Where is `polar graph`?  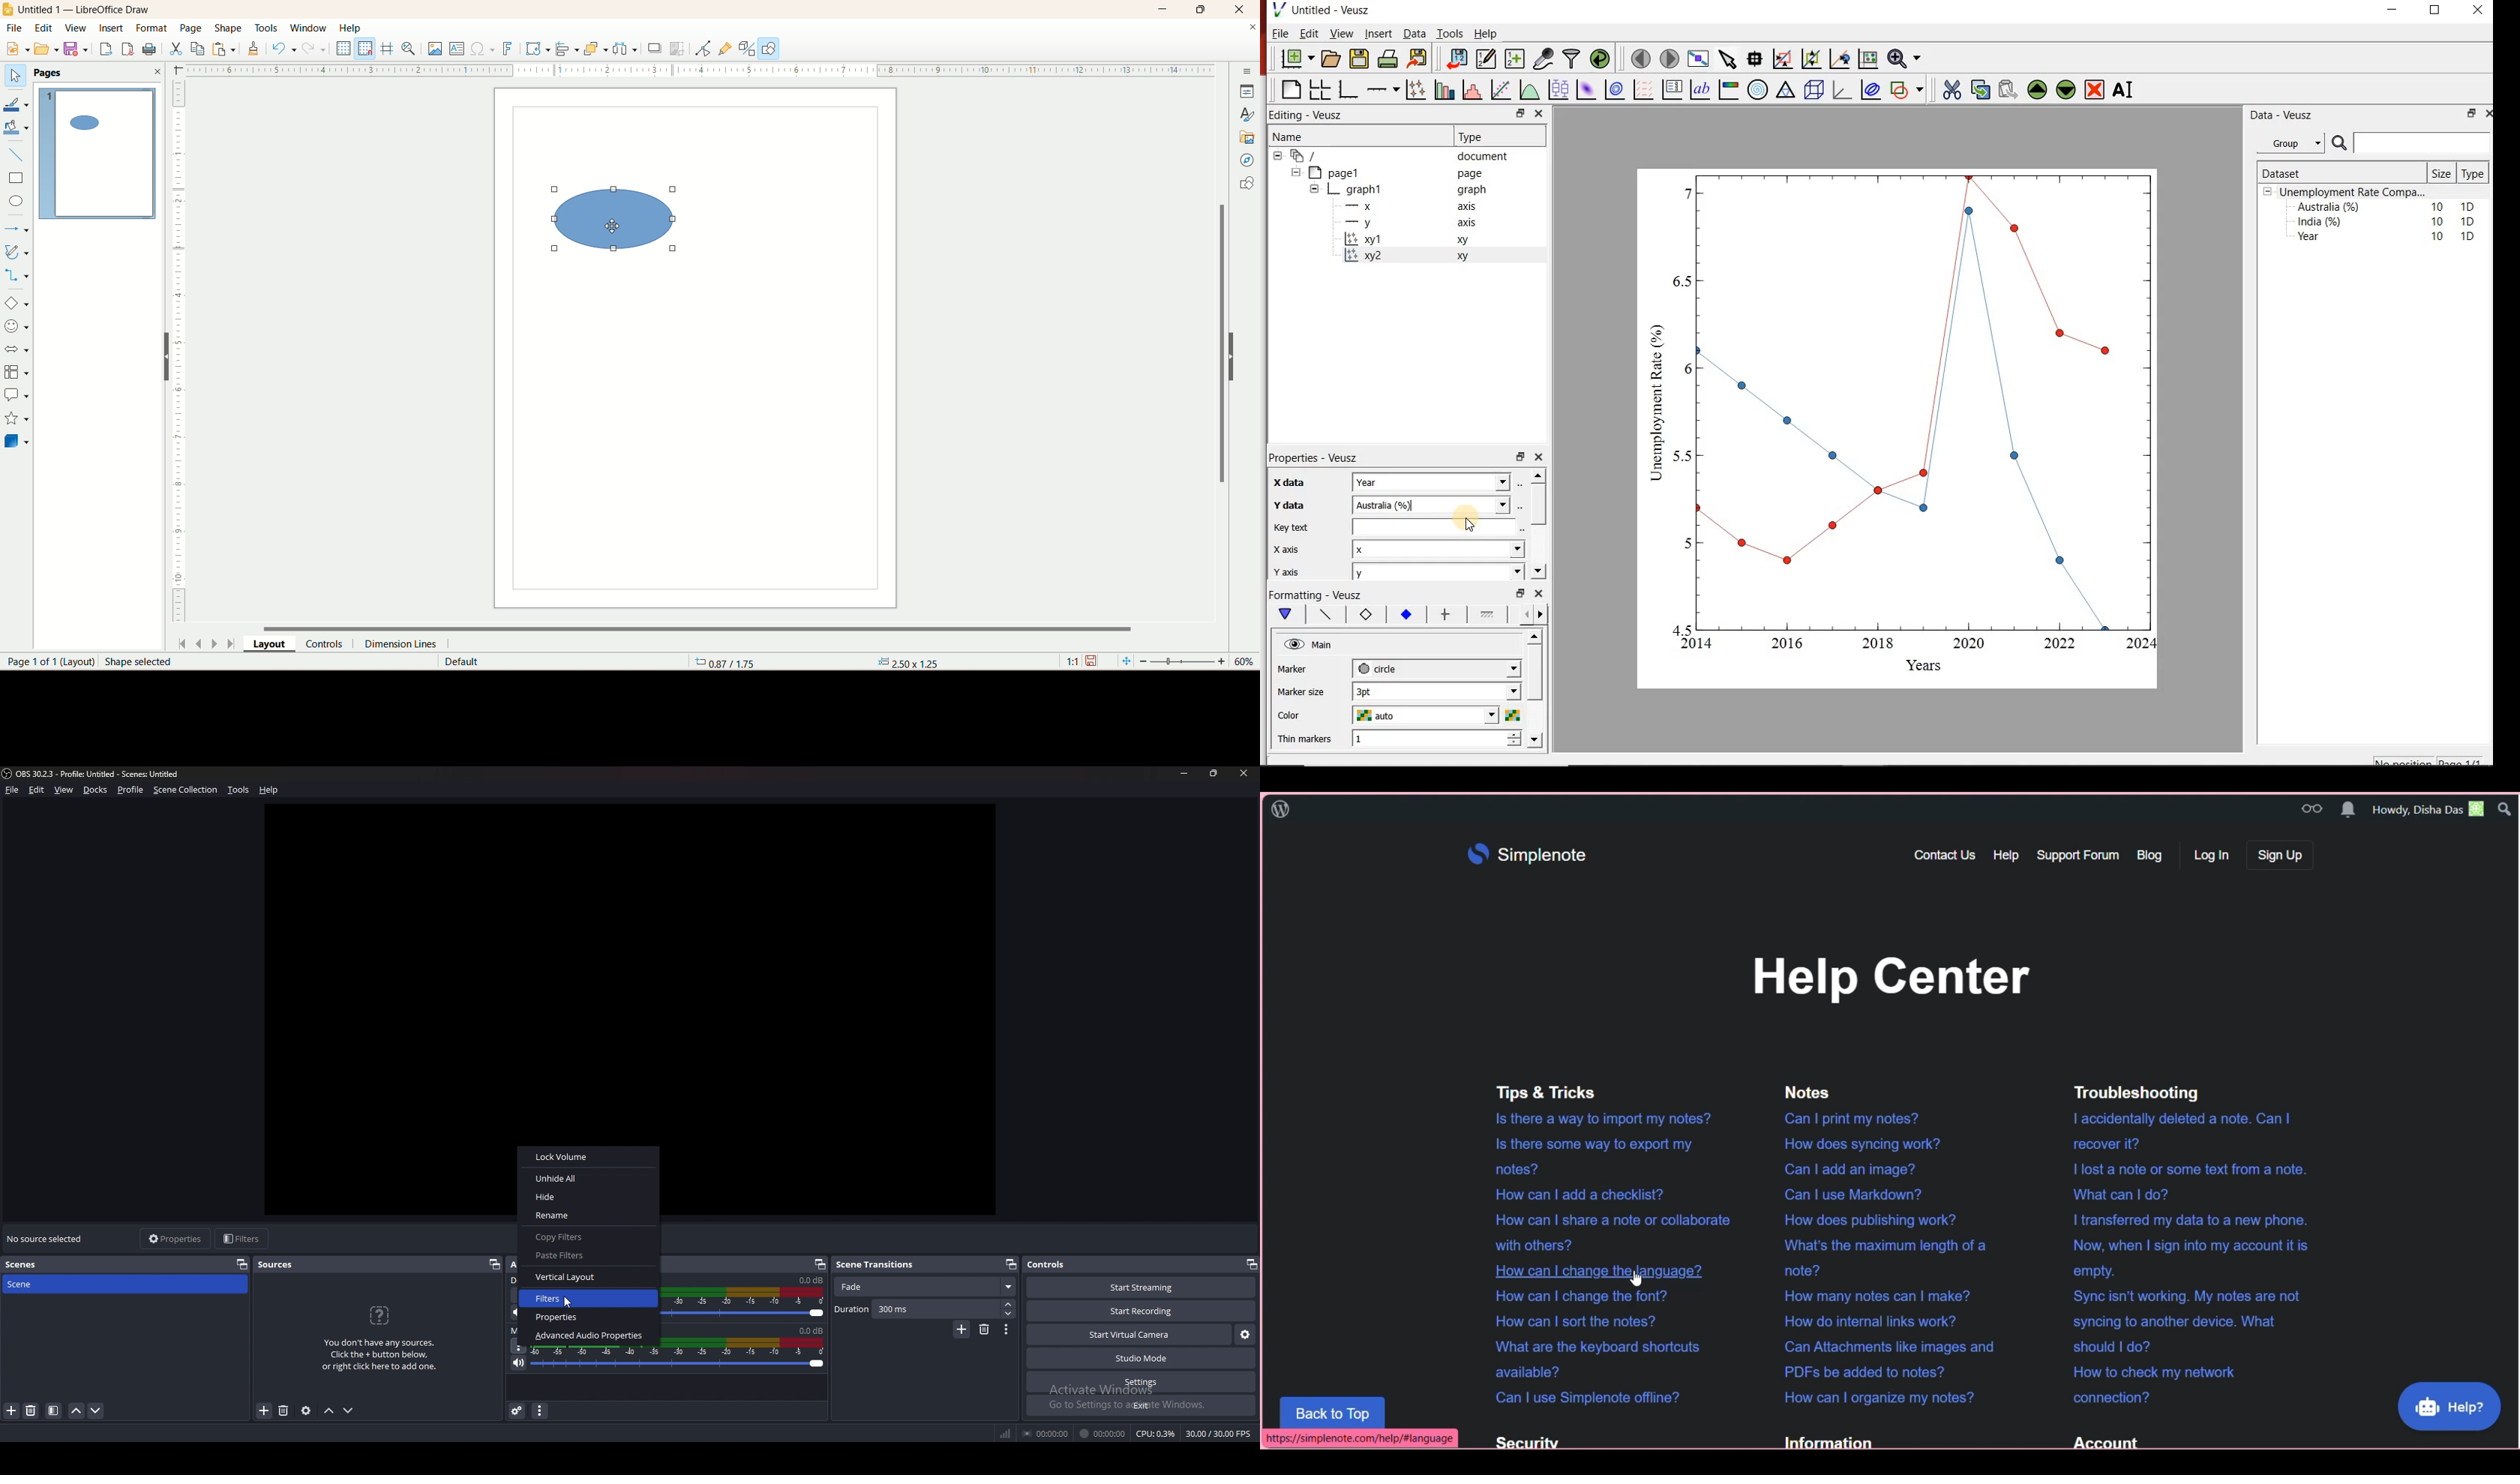 polar graph is located at coordinates (1759, 90).